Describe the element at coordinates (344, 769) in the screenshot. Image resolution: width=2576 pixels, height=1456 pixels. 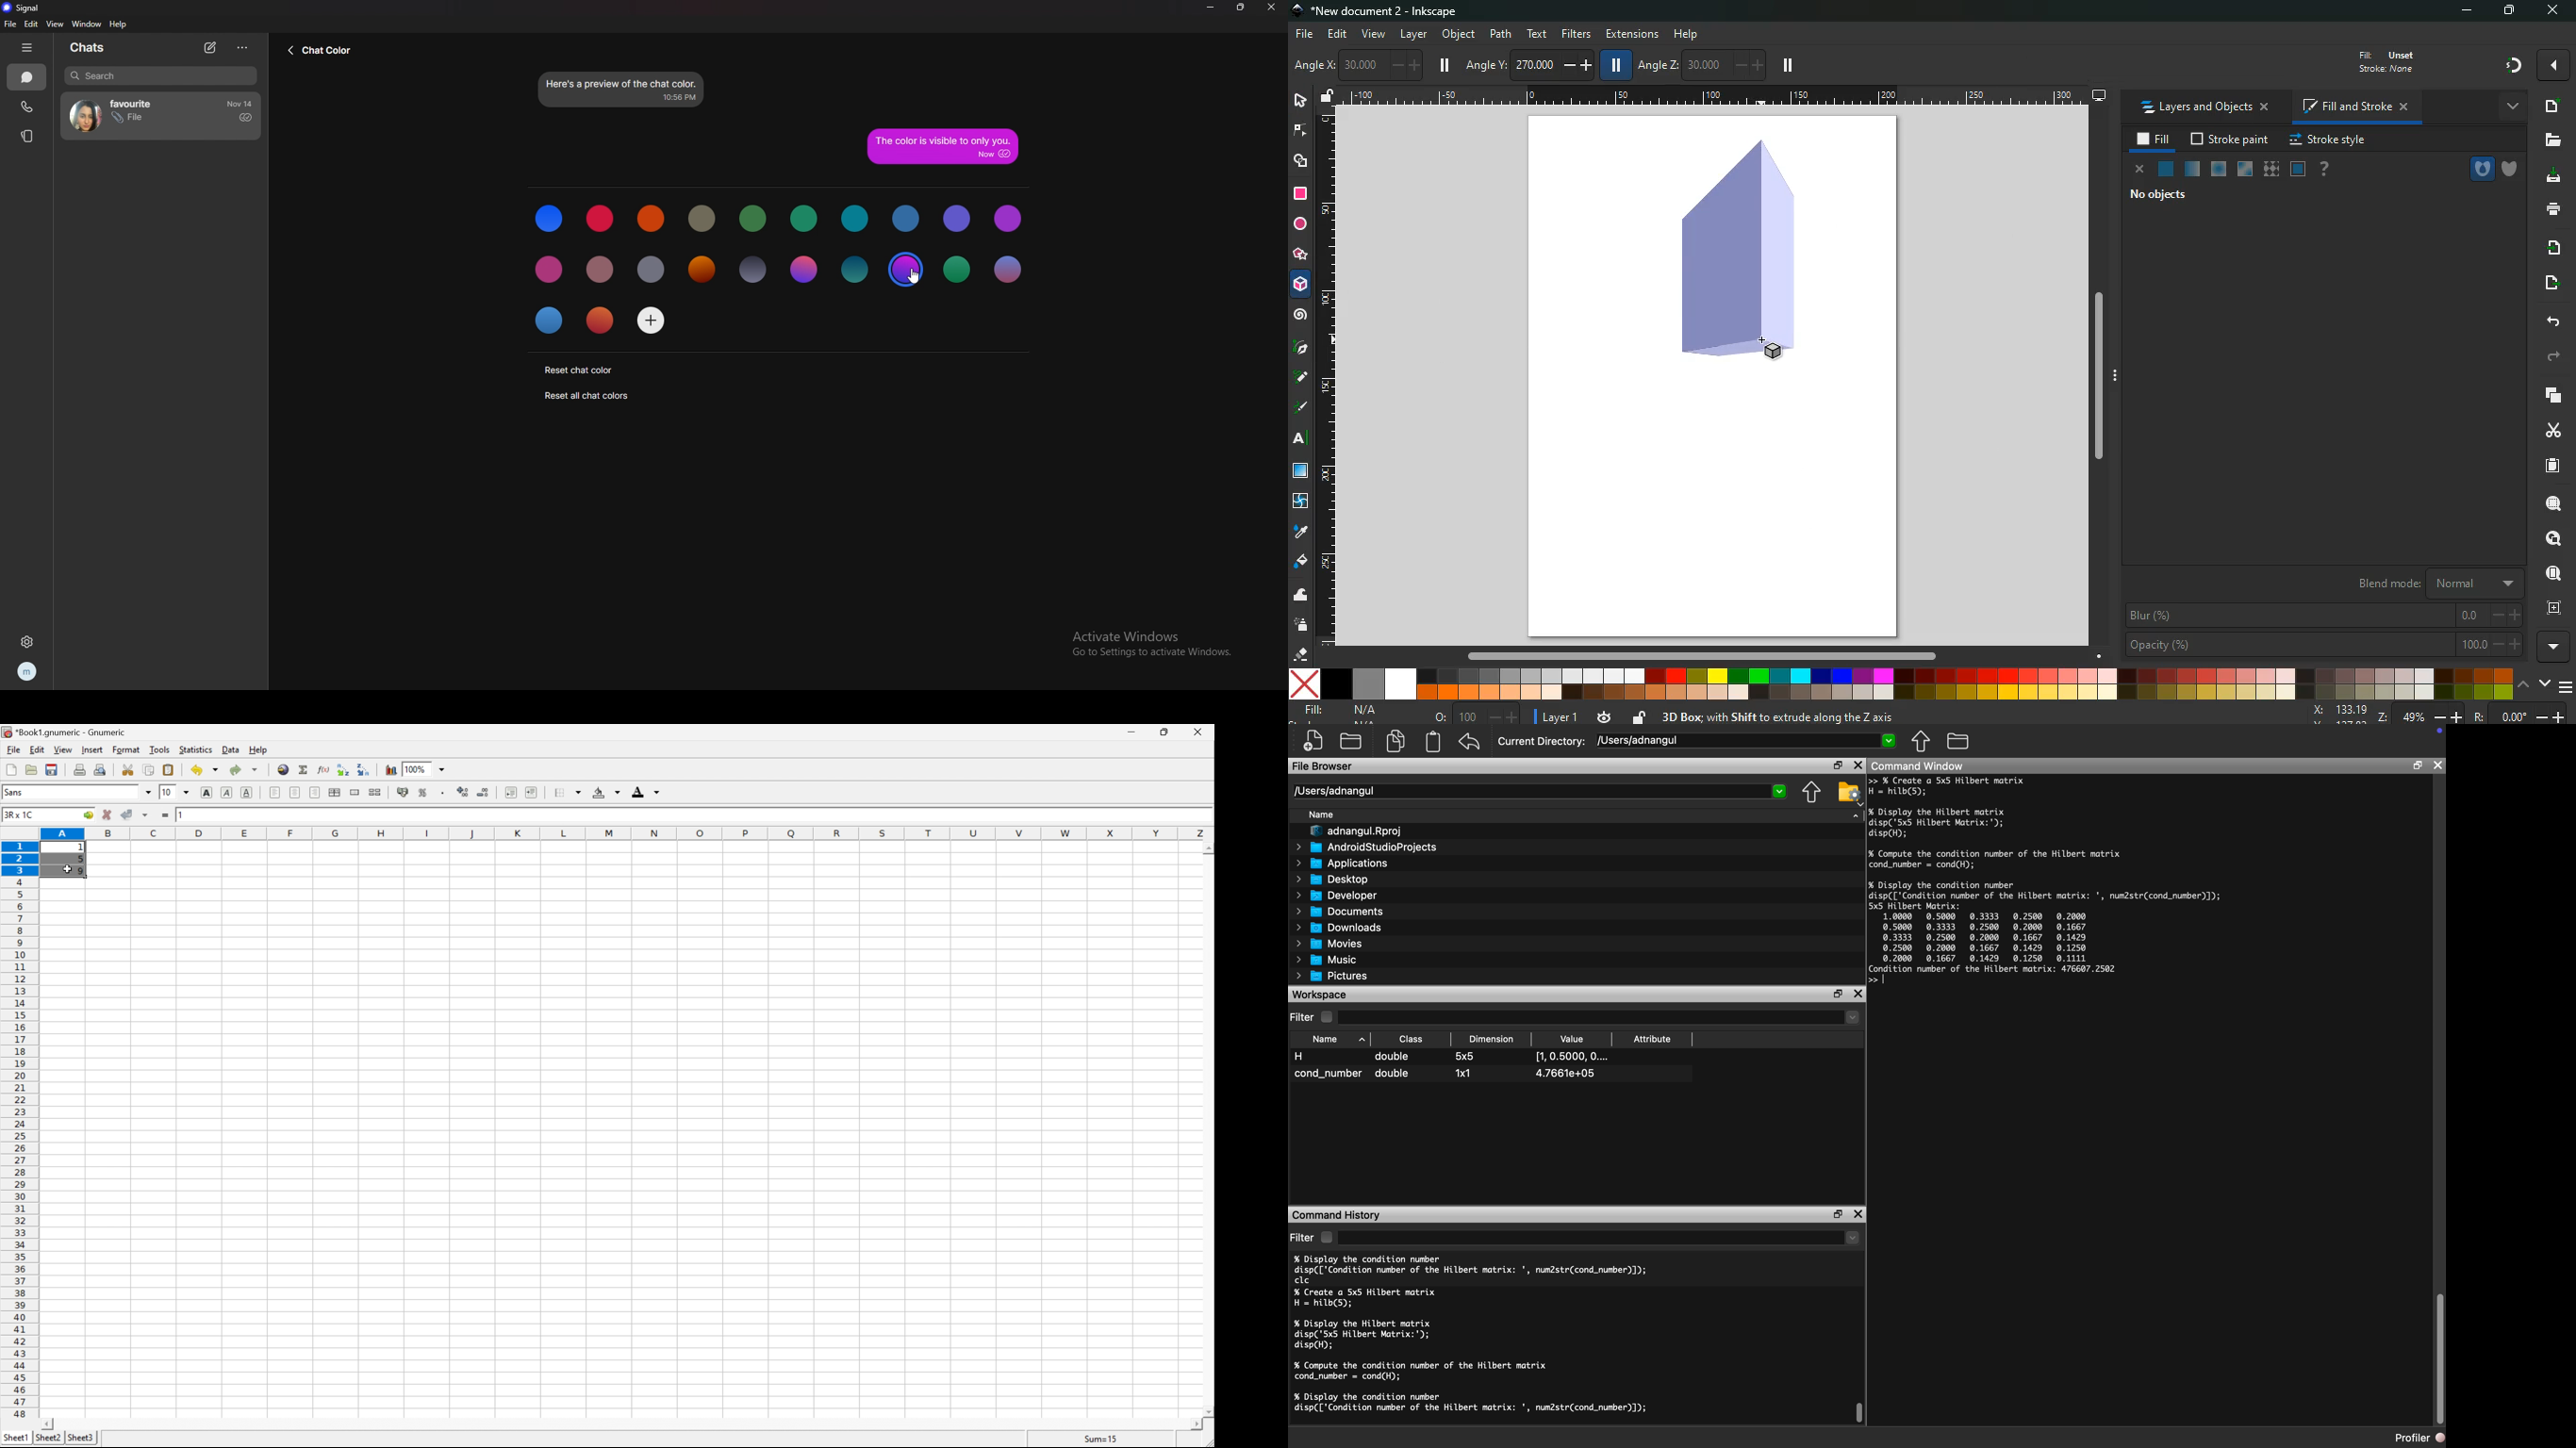
I see `Sort the selected region in ascending order based on the first column selected` at that location.